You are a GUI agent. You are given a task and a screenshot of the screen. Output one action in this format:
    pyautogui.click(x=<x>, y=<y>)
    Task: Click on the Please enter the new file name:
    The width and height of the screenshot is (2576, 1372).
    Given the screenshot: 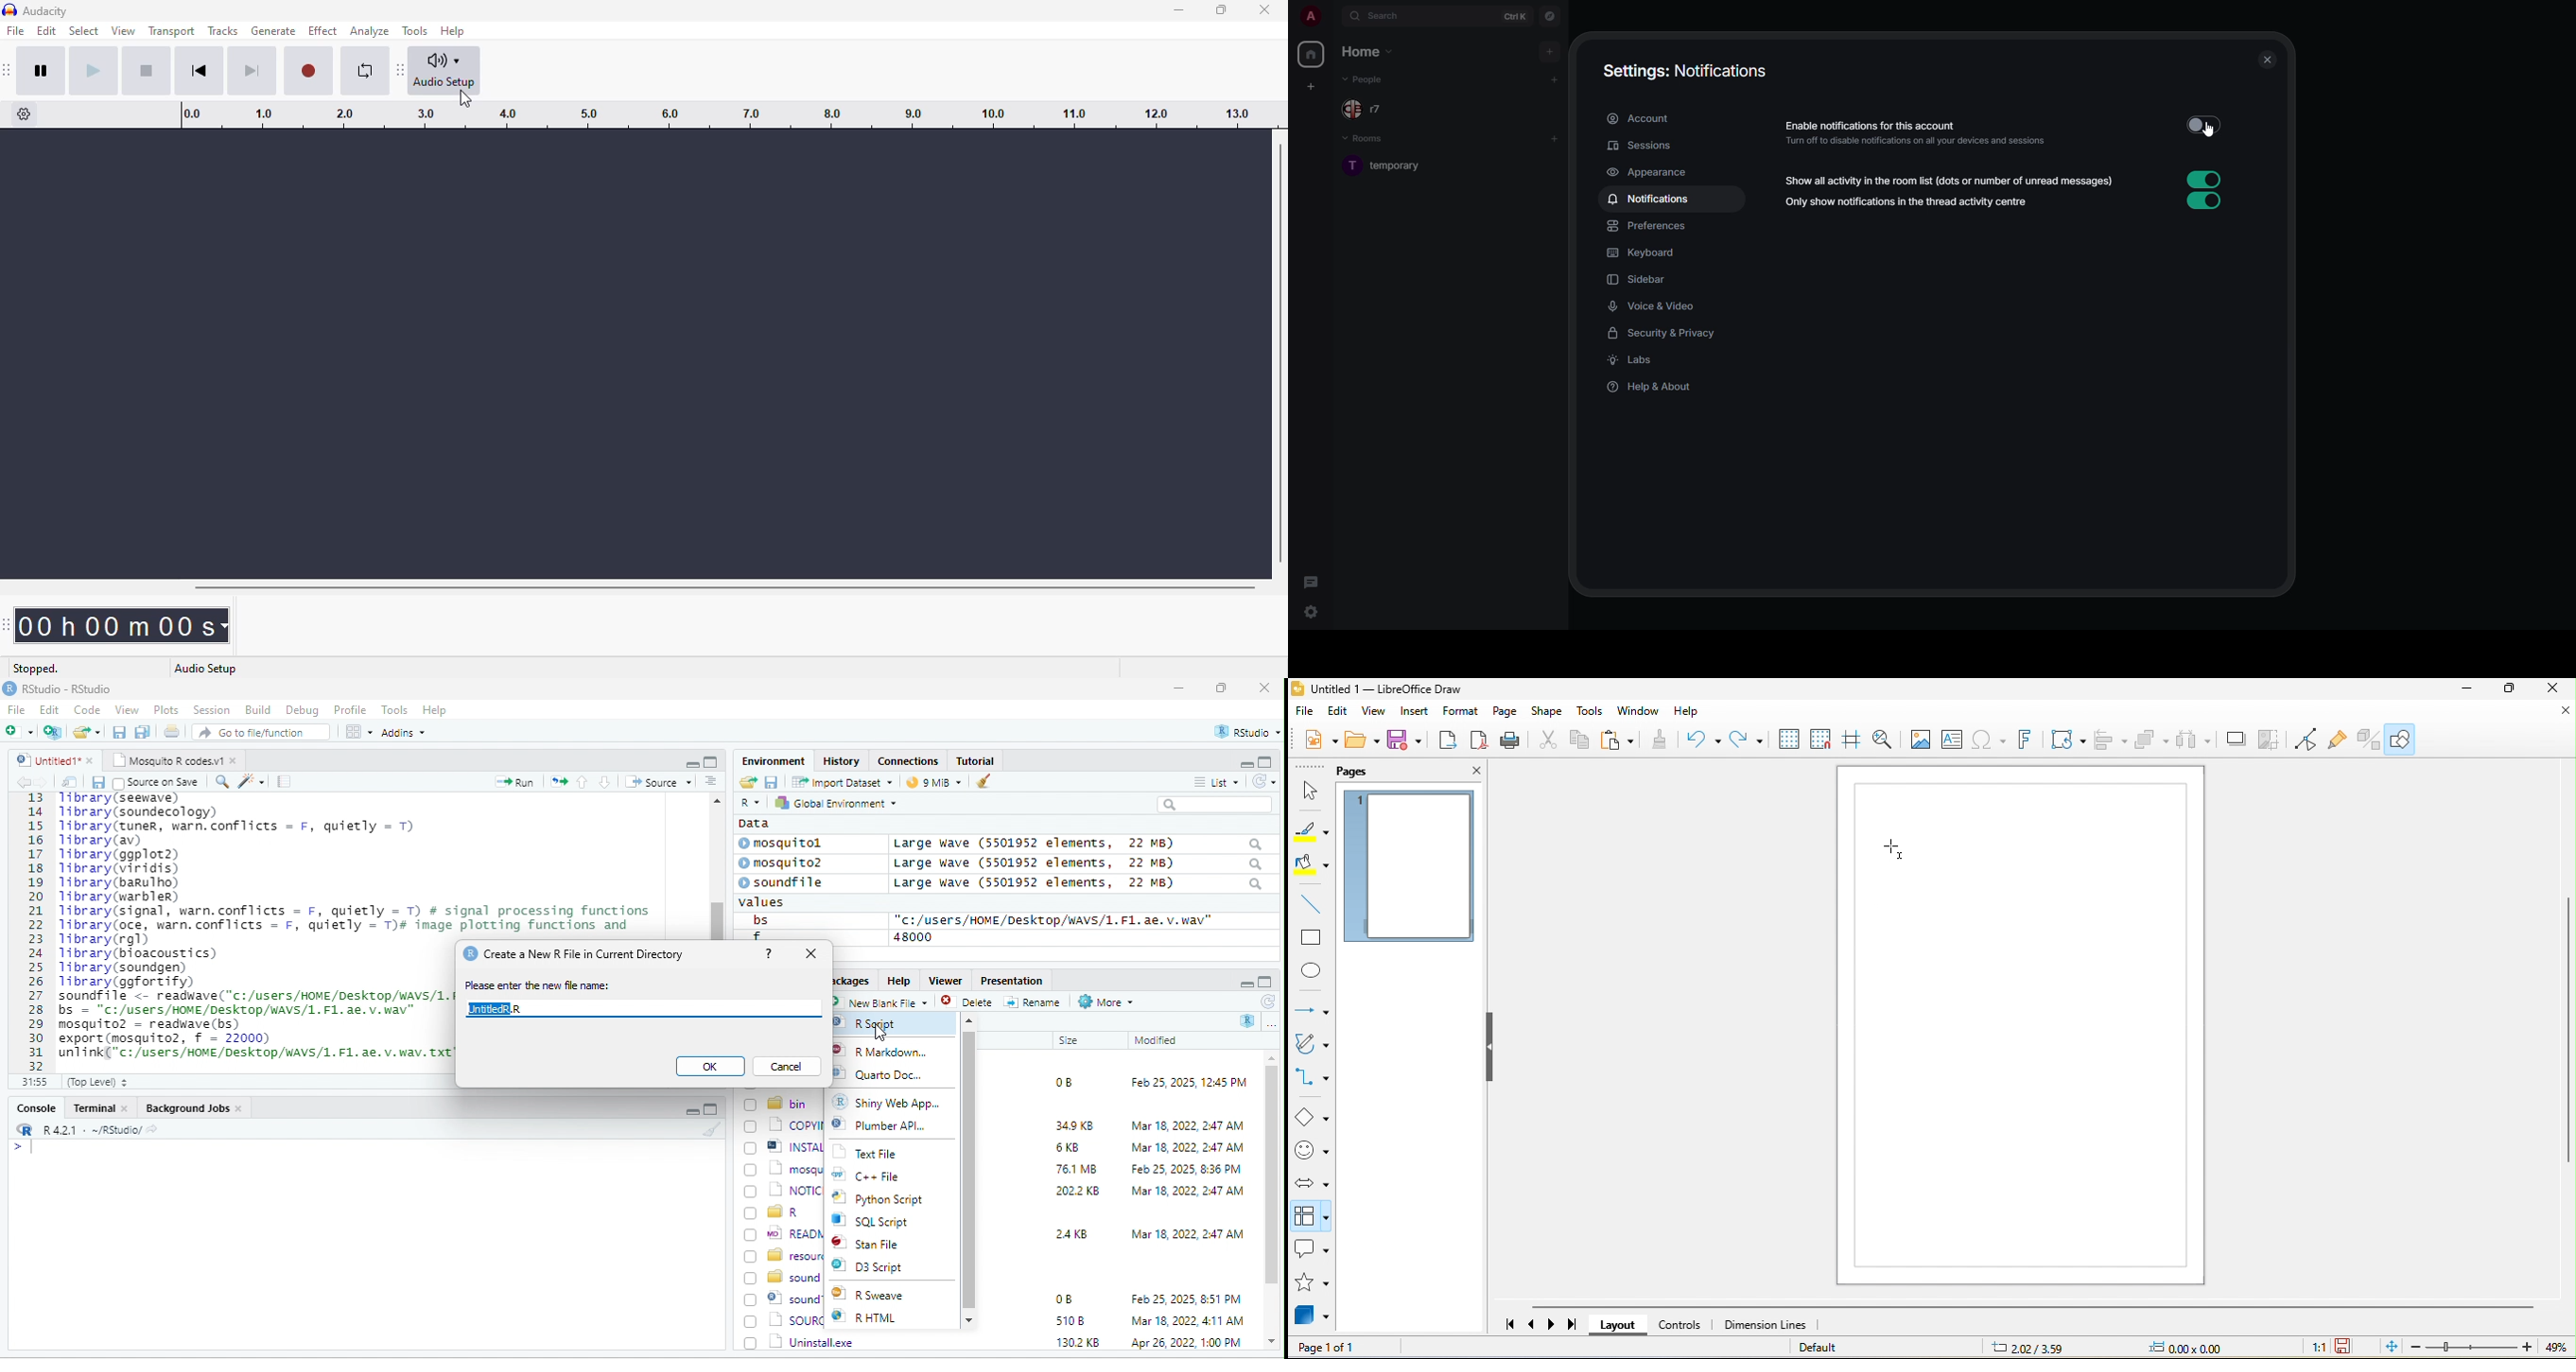 What is the action you would take?
    pyautogui.click(x=538, y=986)
    